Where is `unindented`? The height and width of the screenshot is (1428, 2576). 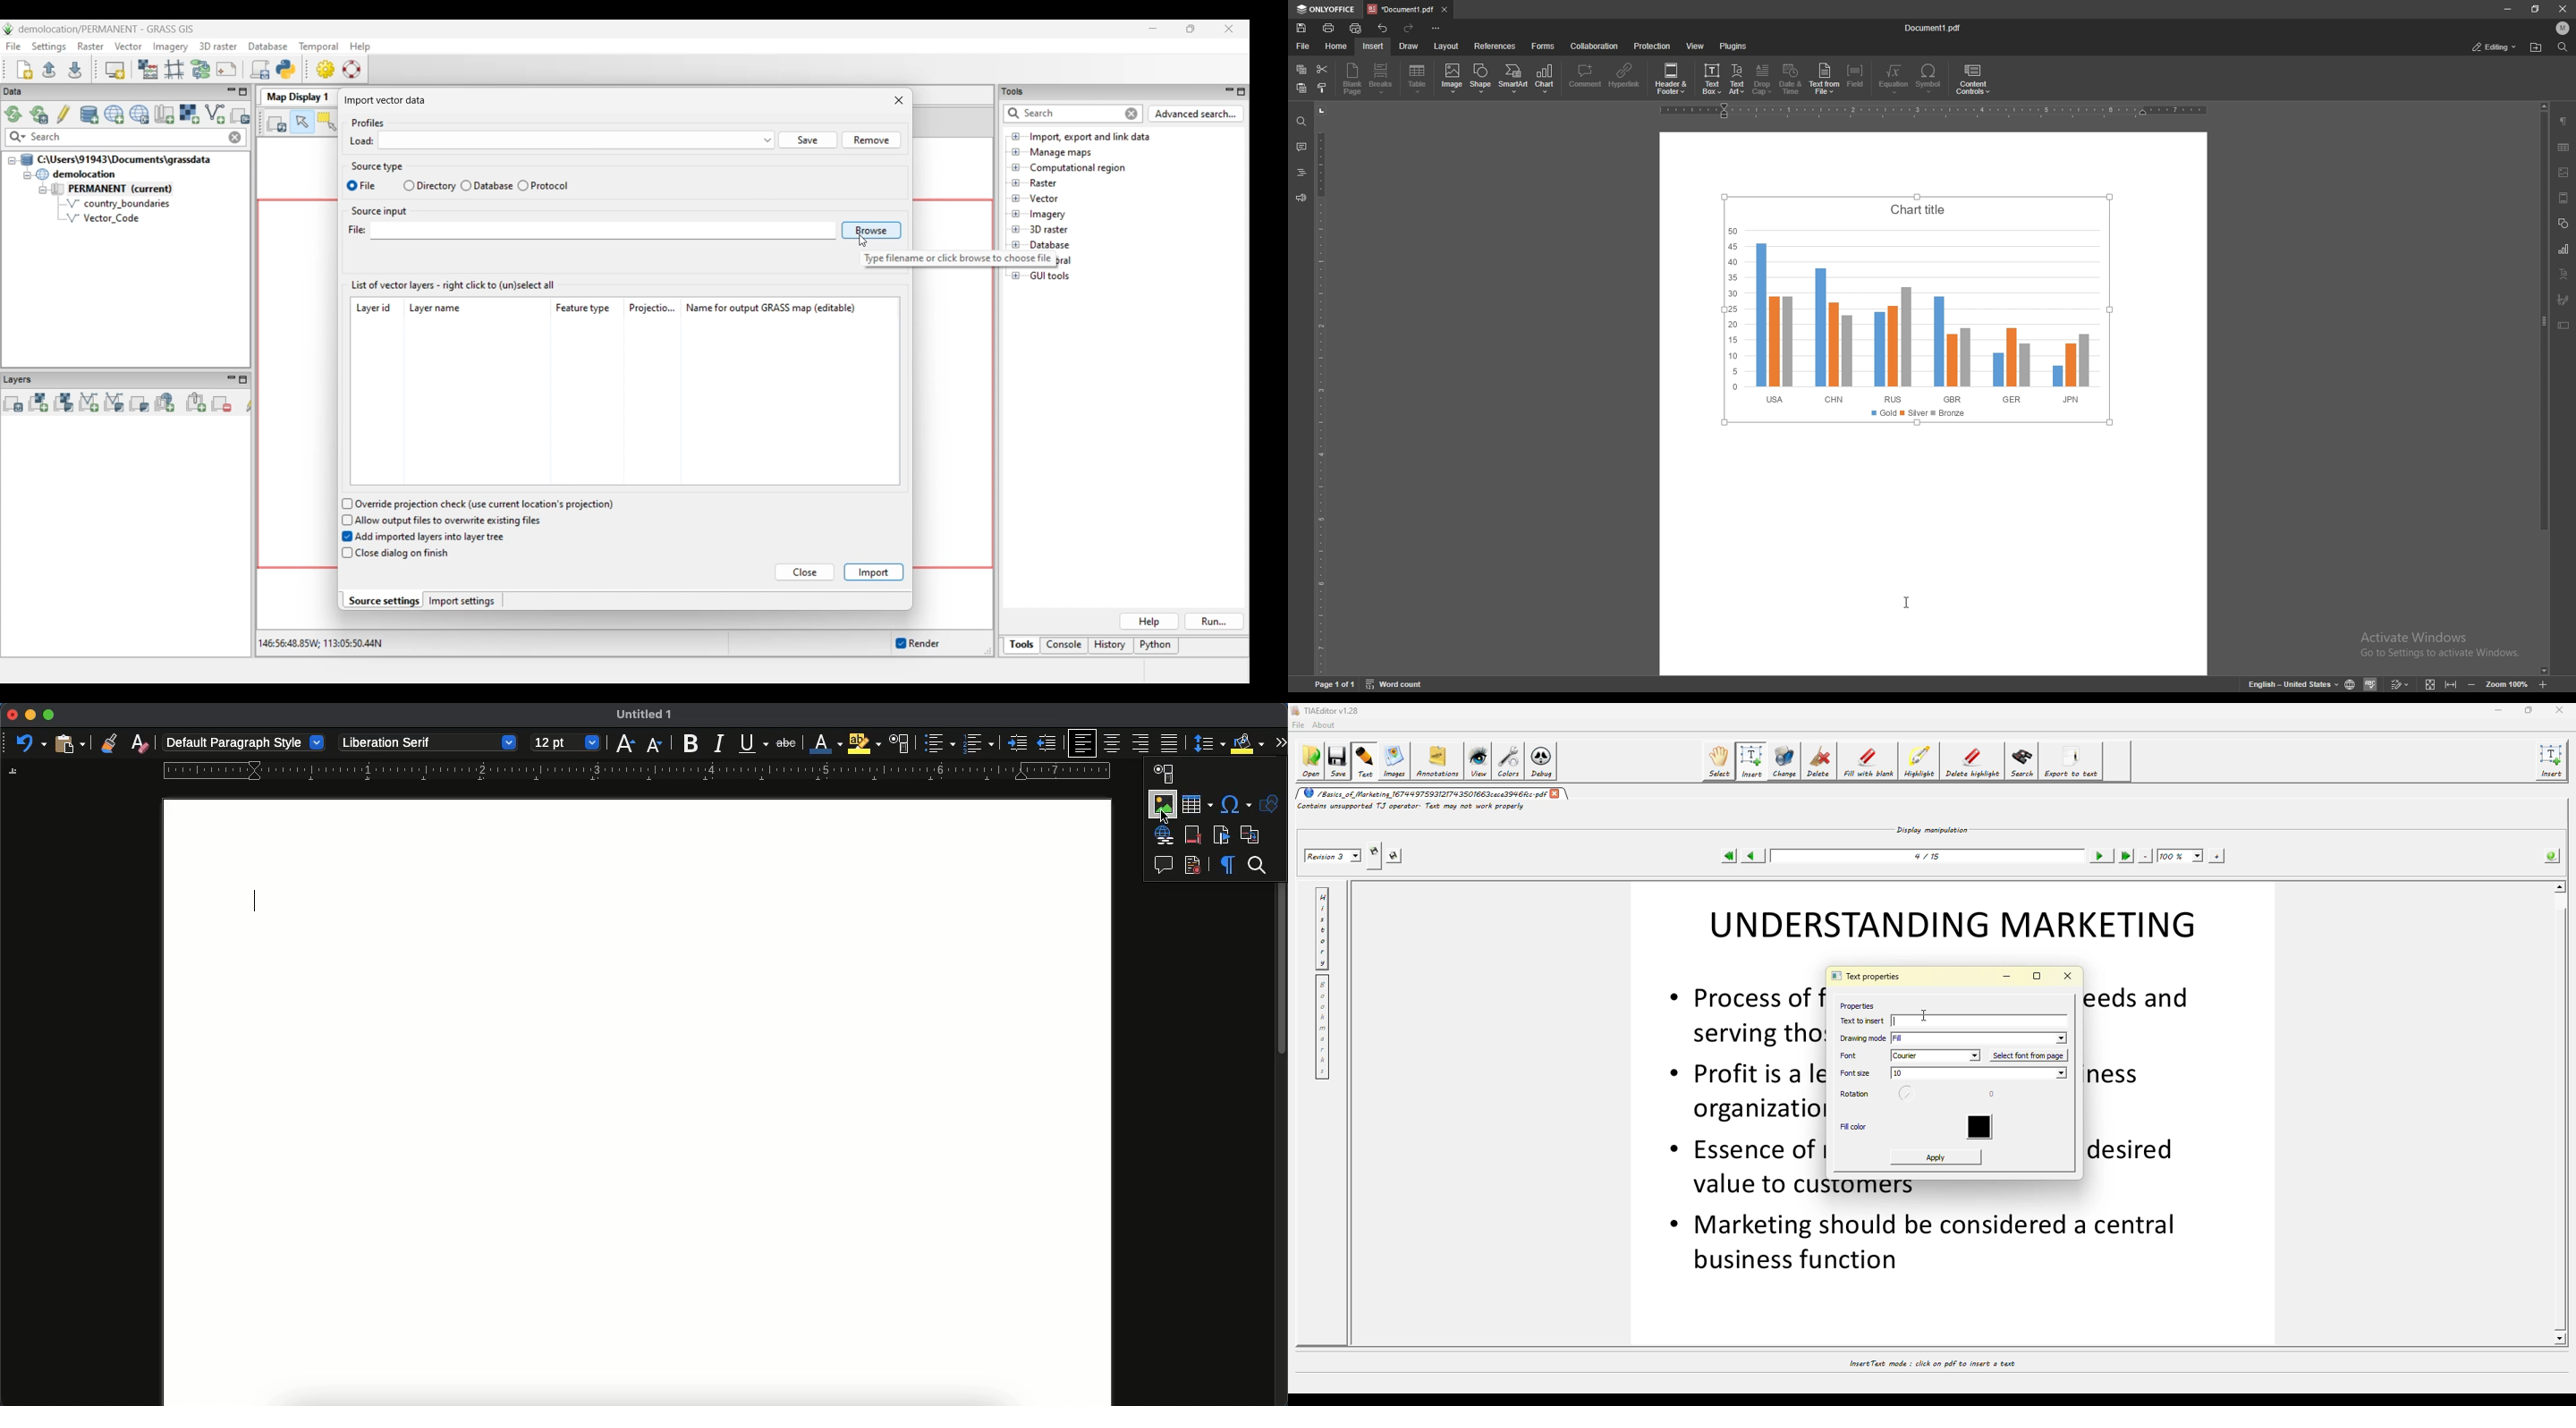 unindented is located at coordinates (1048, 743).